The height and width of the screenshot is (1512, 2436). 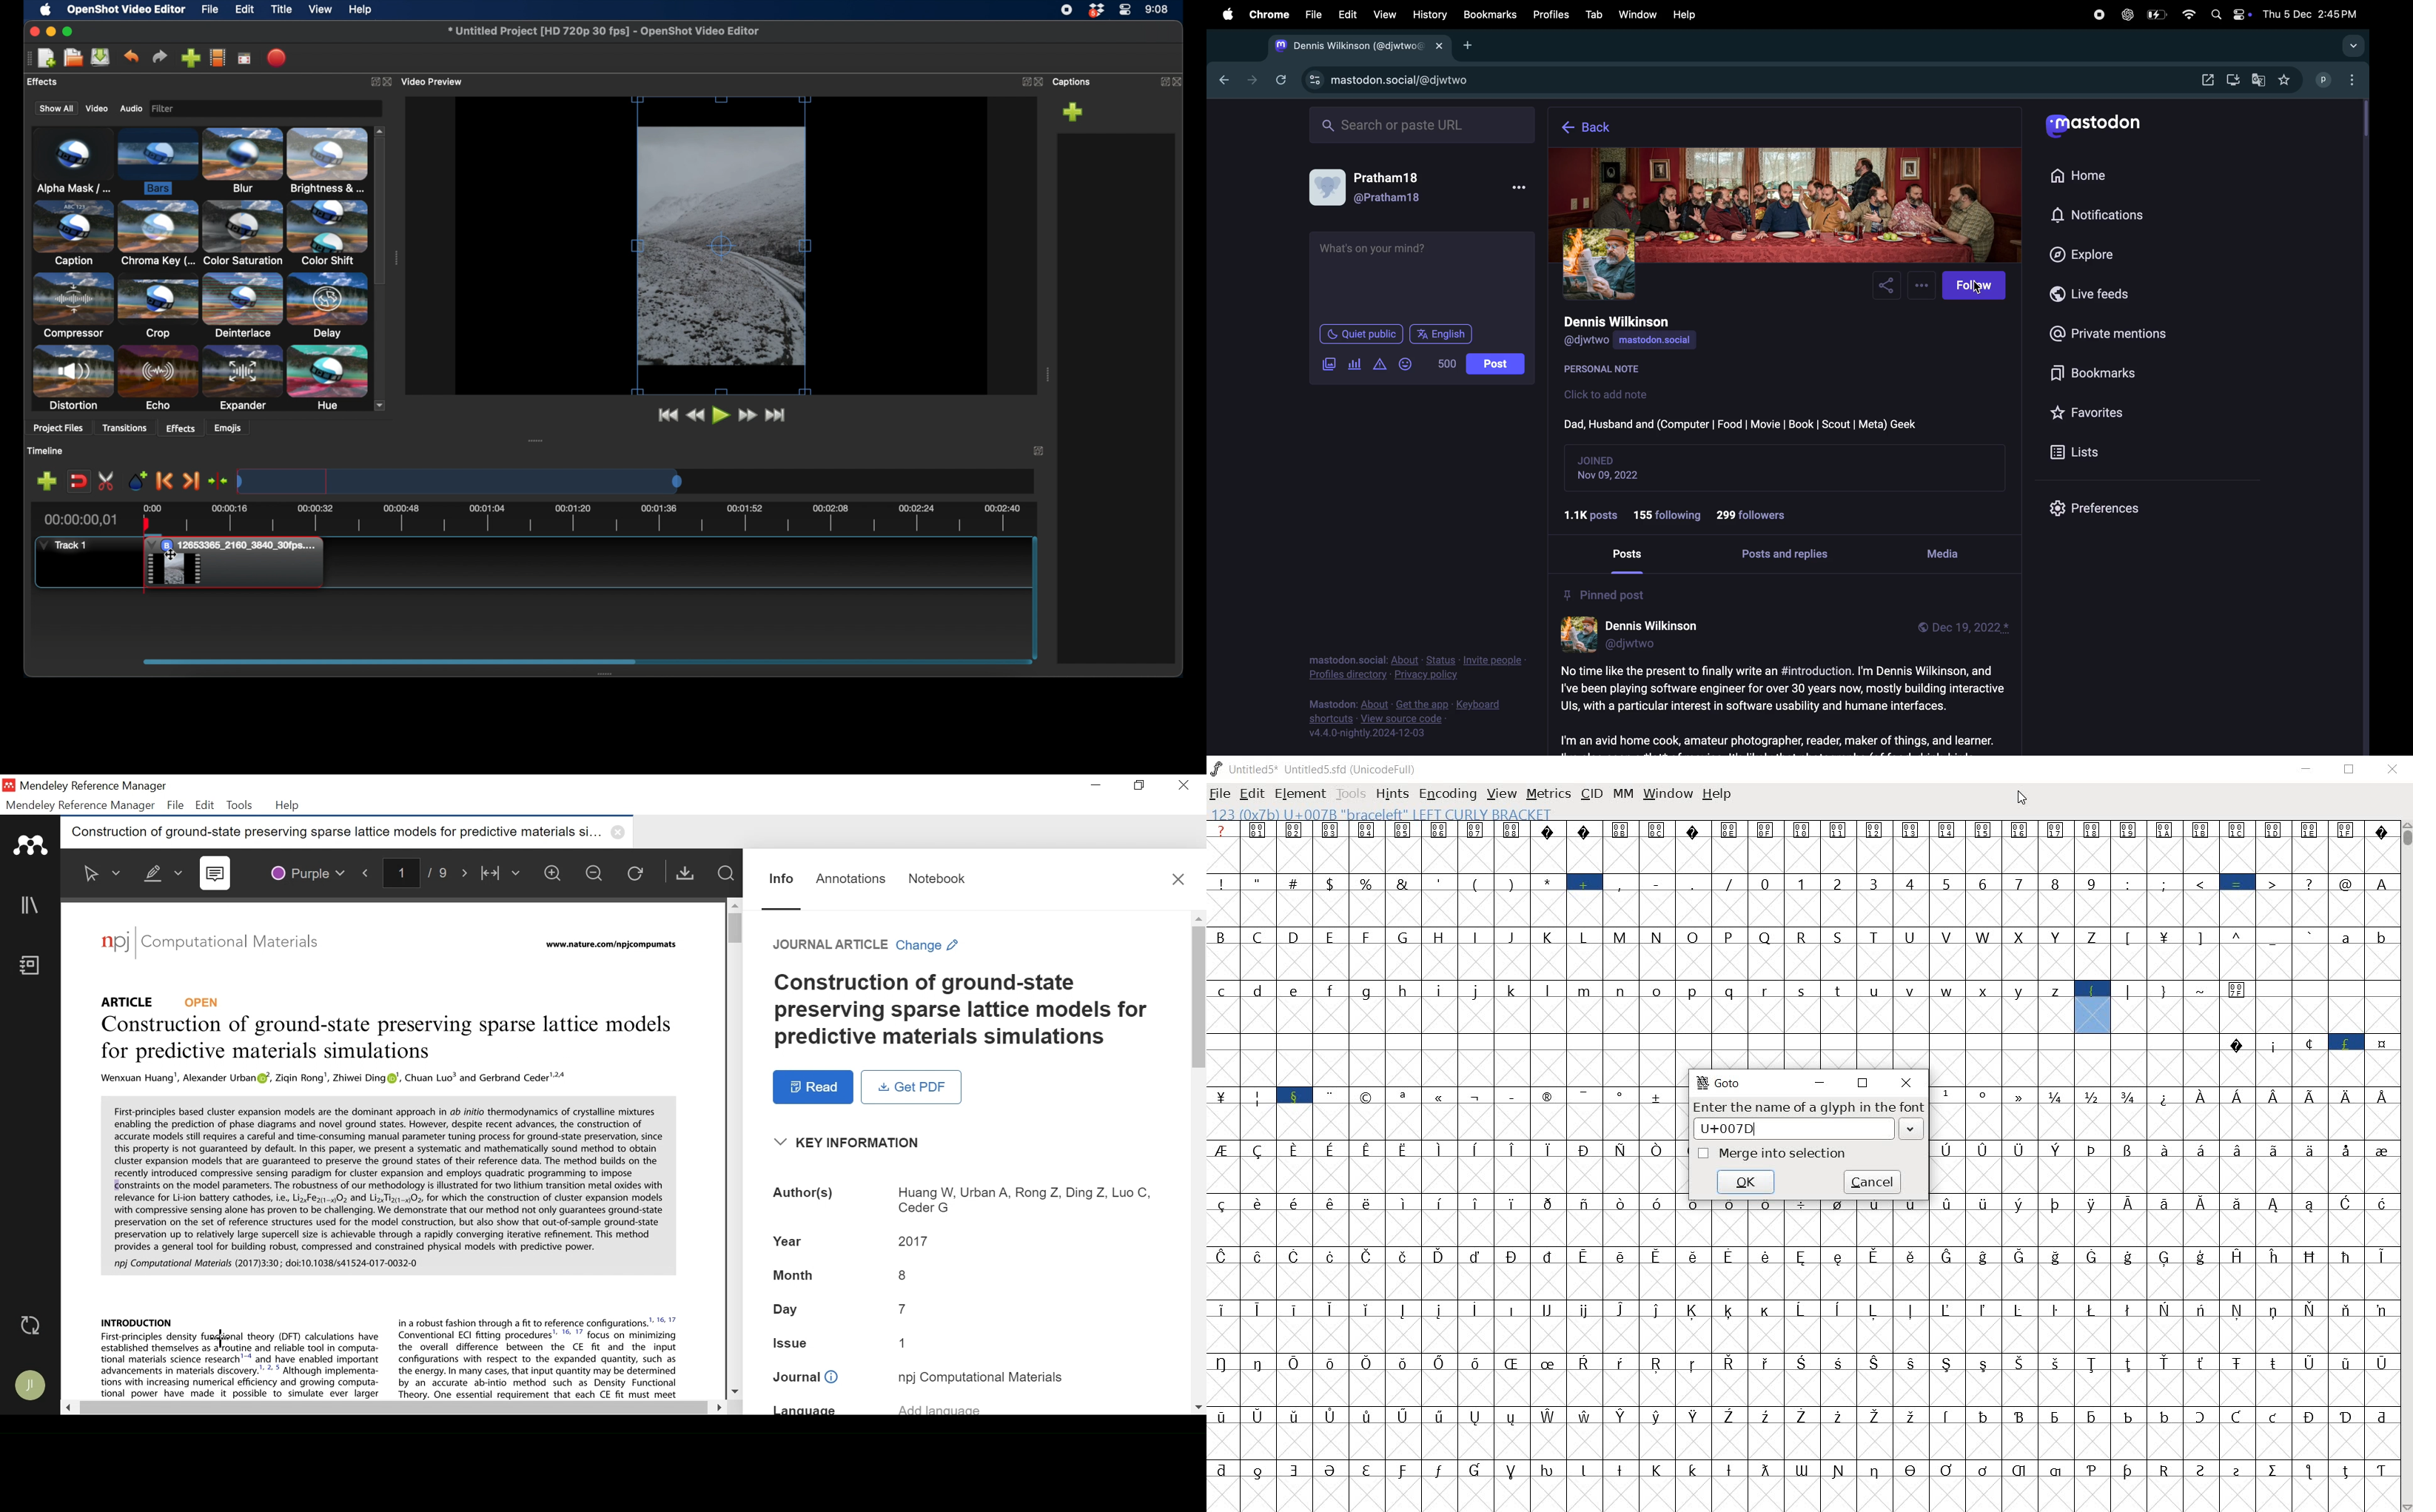 What do you see at coordinates (720, 415) in the screenshot?
I see `play` at bounding box center [720, 415].